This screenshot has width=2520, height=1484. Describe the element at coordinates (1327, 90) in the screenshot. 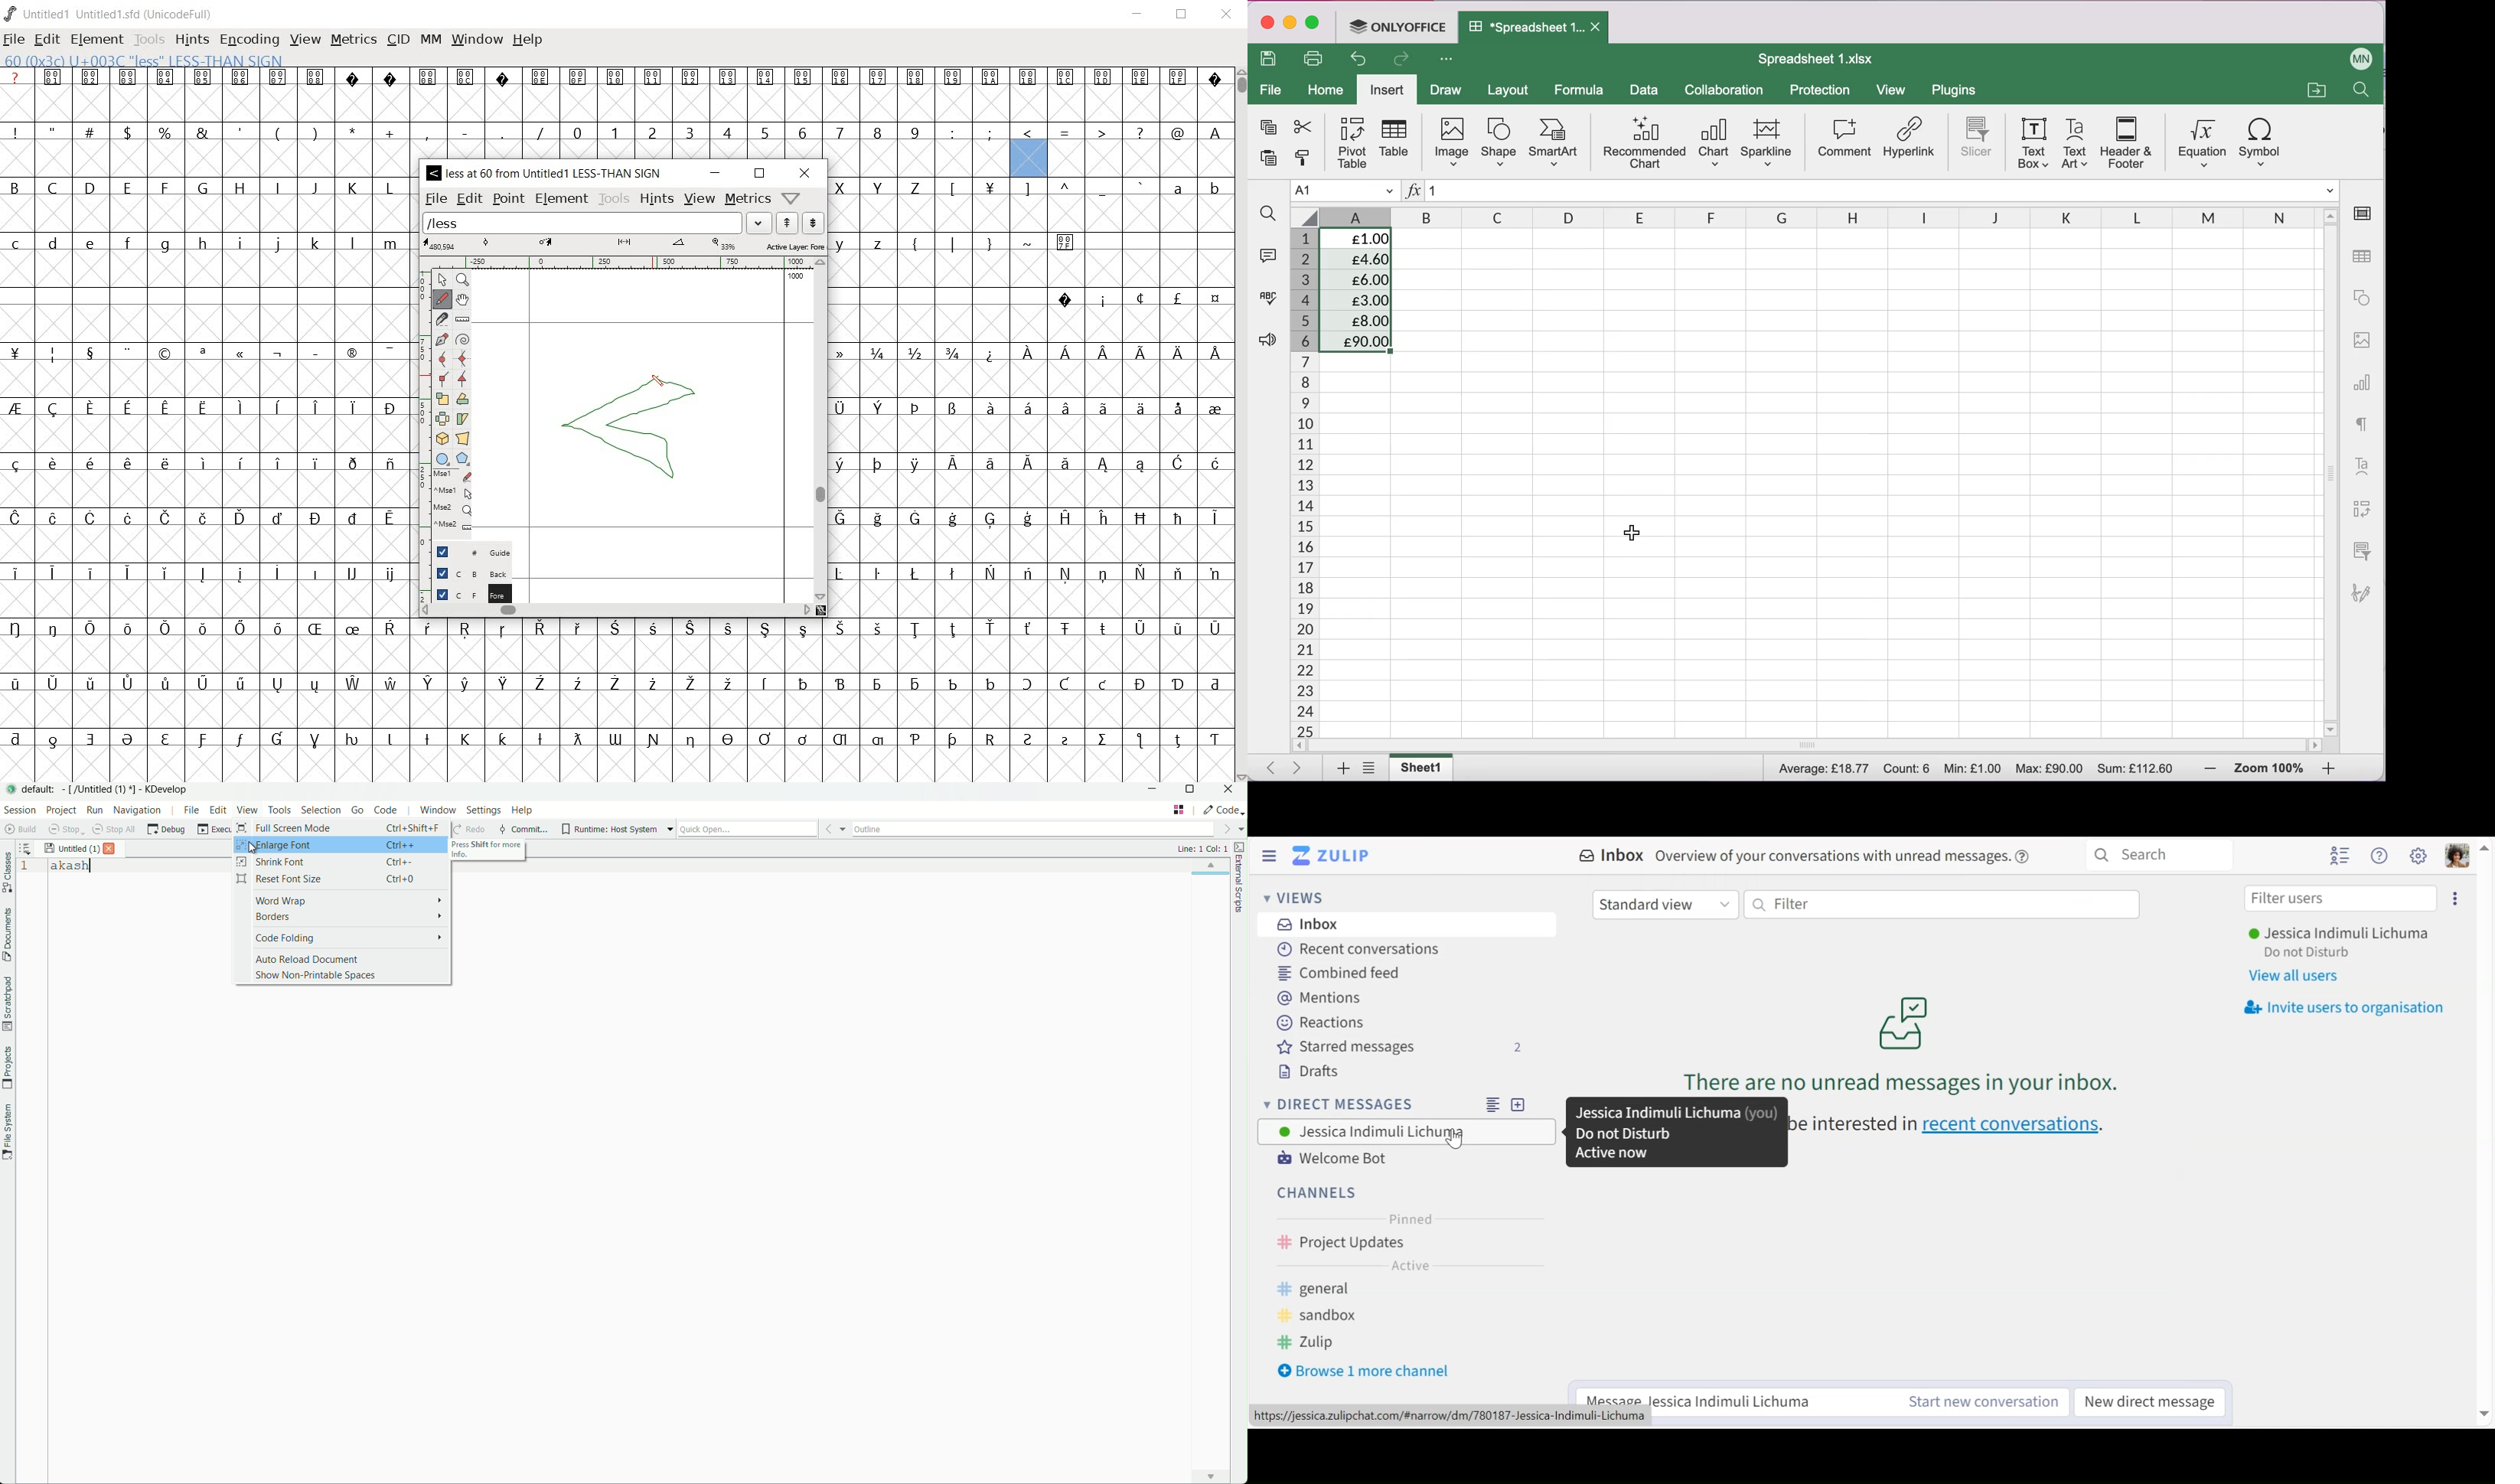

I see `home` at that location.